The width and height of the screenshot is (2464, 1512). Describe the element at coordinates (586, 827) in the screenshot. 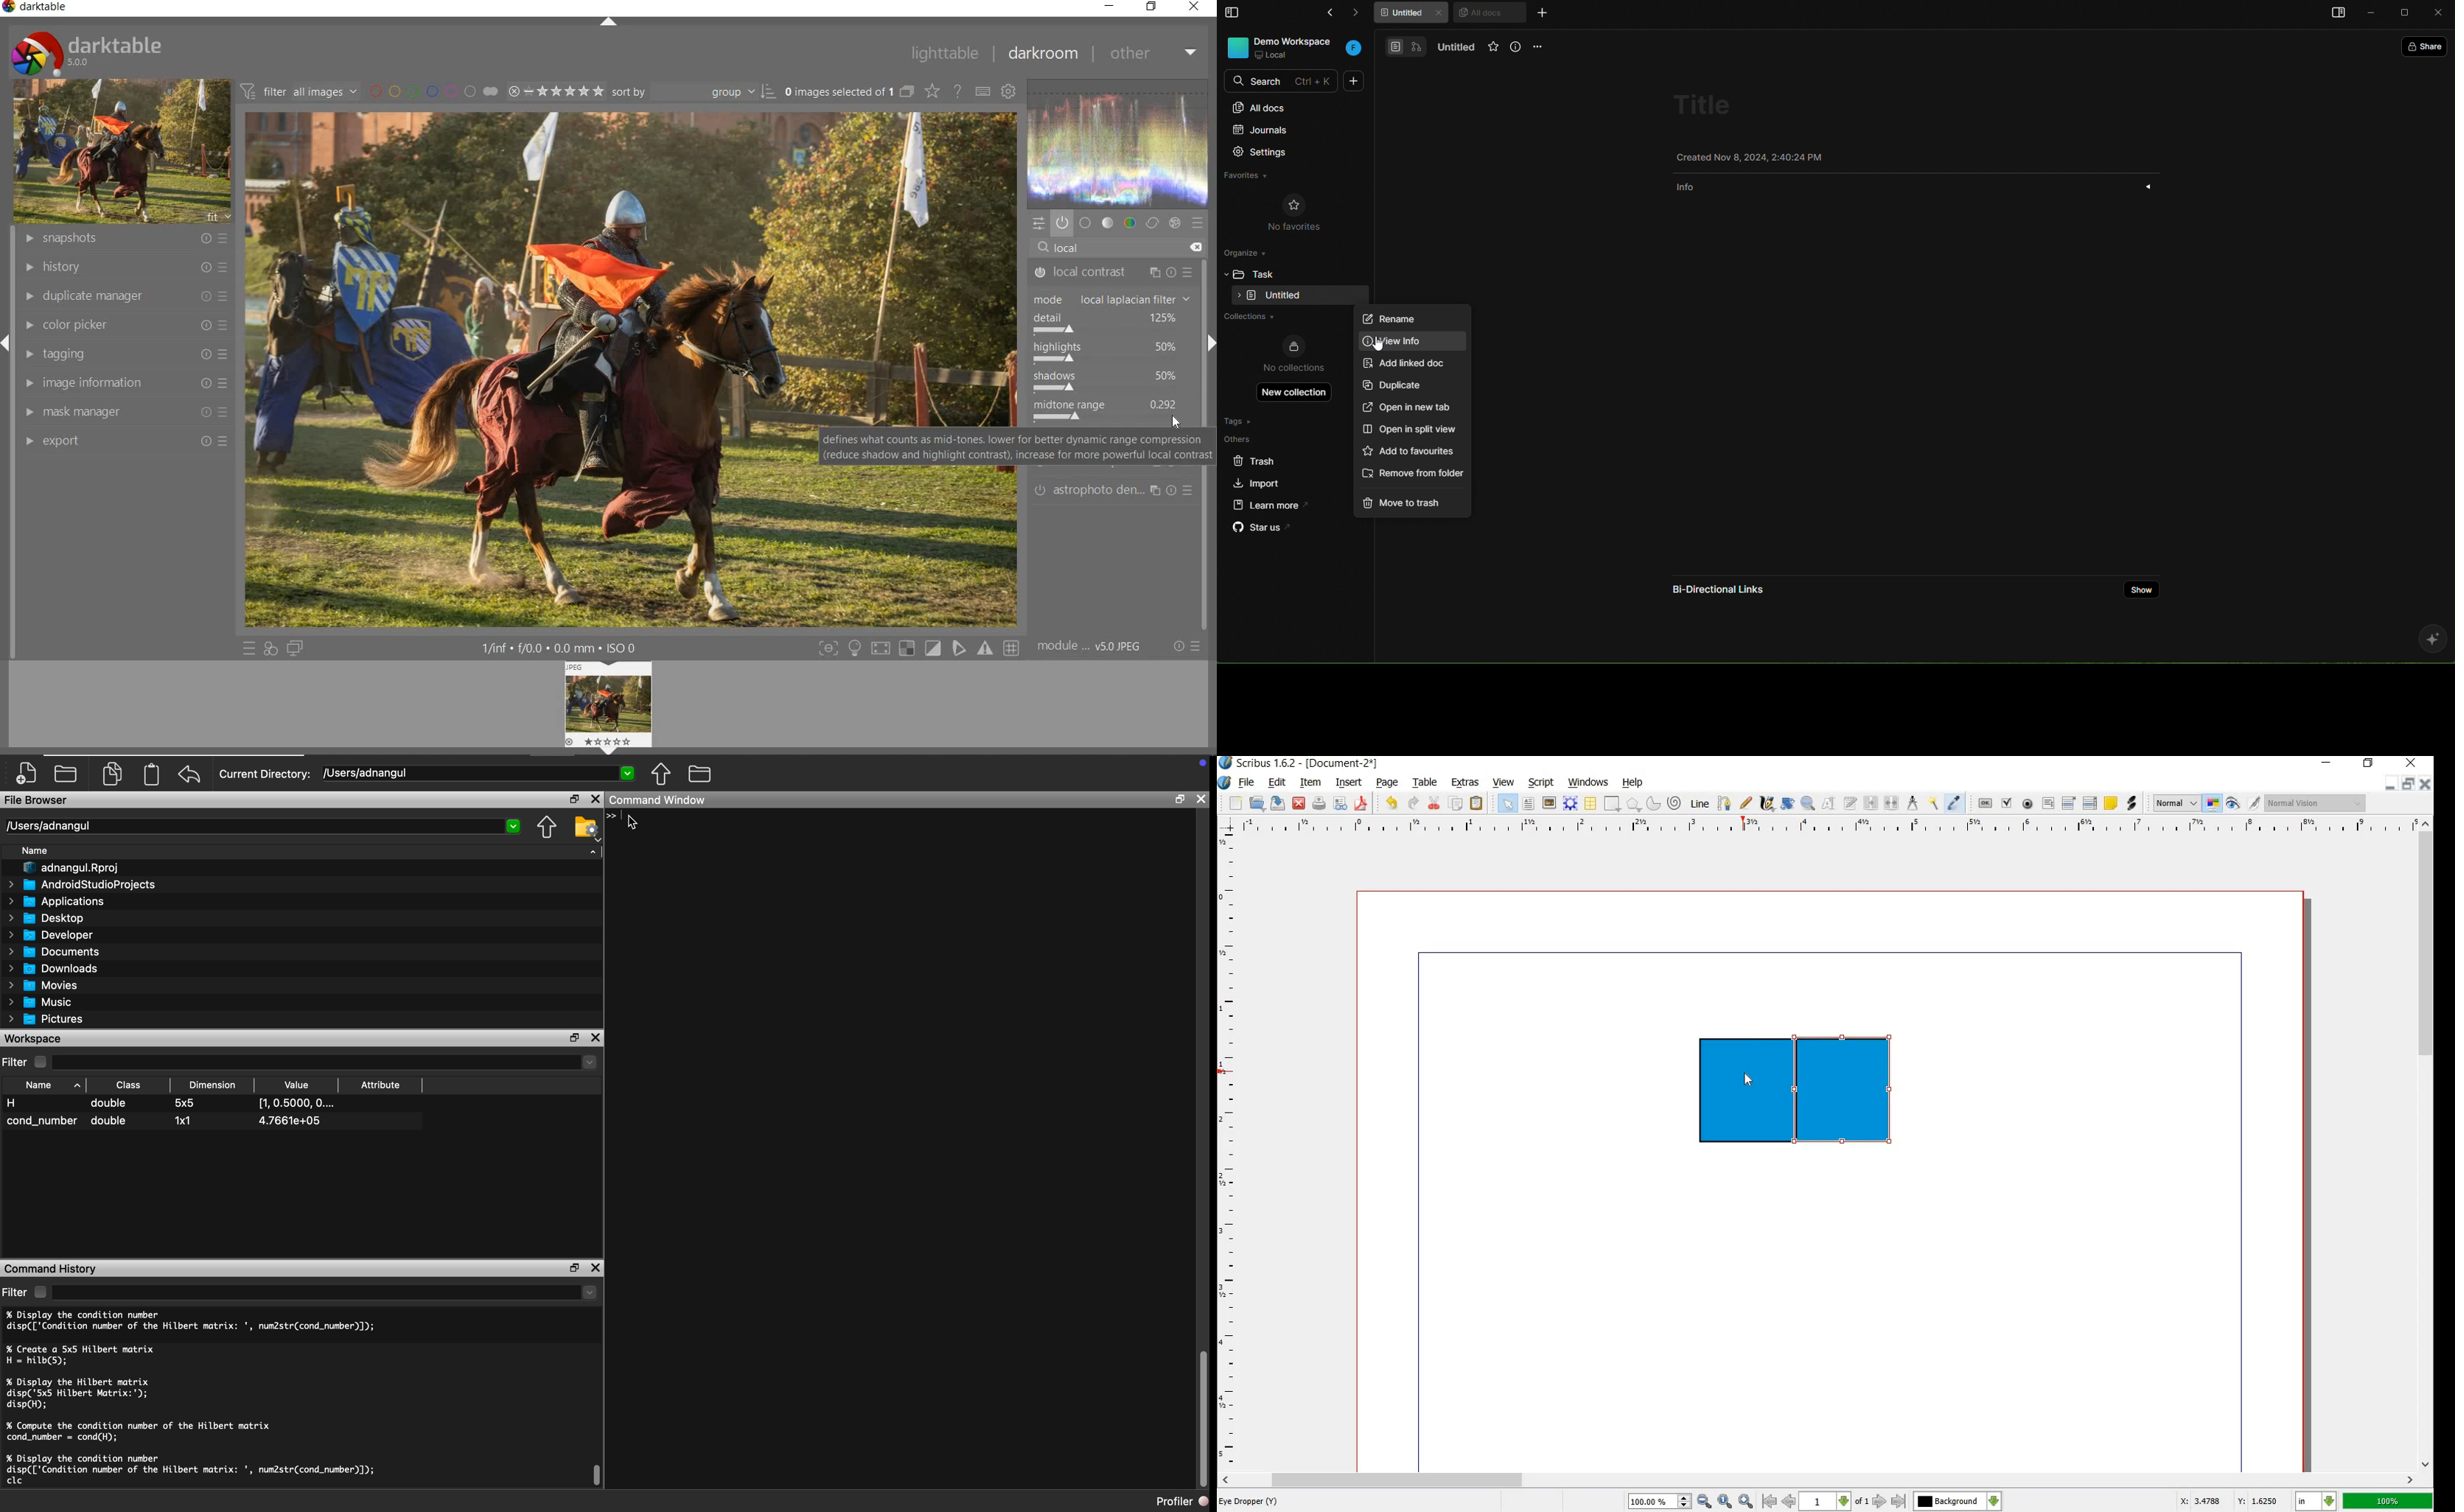

I see `Folder Setting` at that location.